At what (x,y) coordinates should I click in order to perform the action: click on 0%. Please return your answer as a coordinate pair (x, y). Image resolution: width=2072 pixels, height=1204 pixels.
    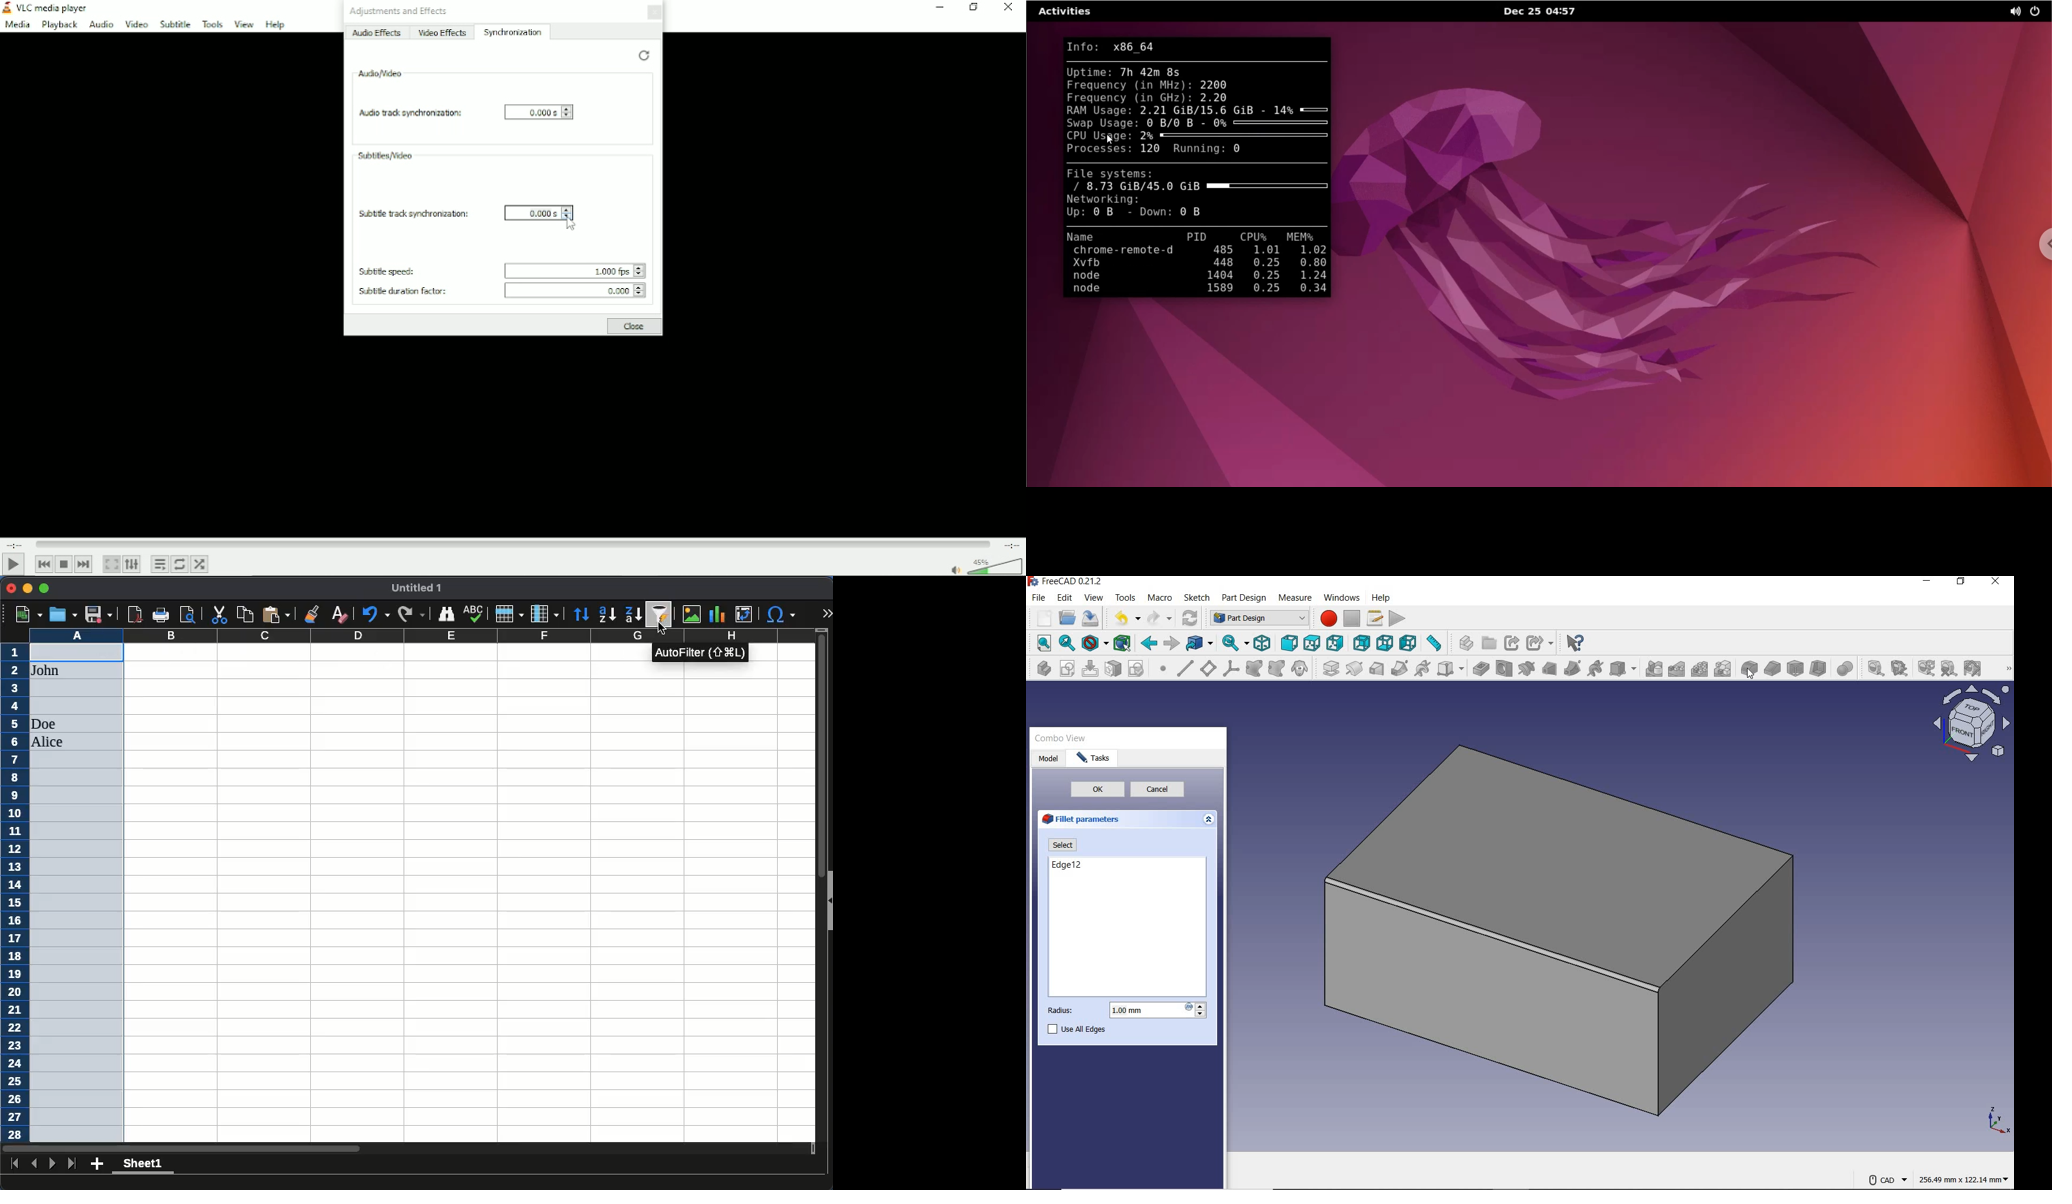
    Looking at the image, I should click on (1270, 123).